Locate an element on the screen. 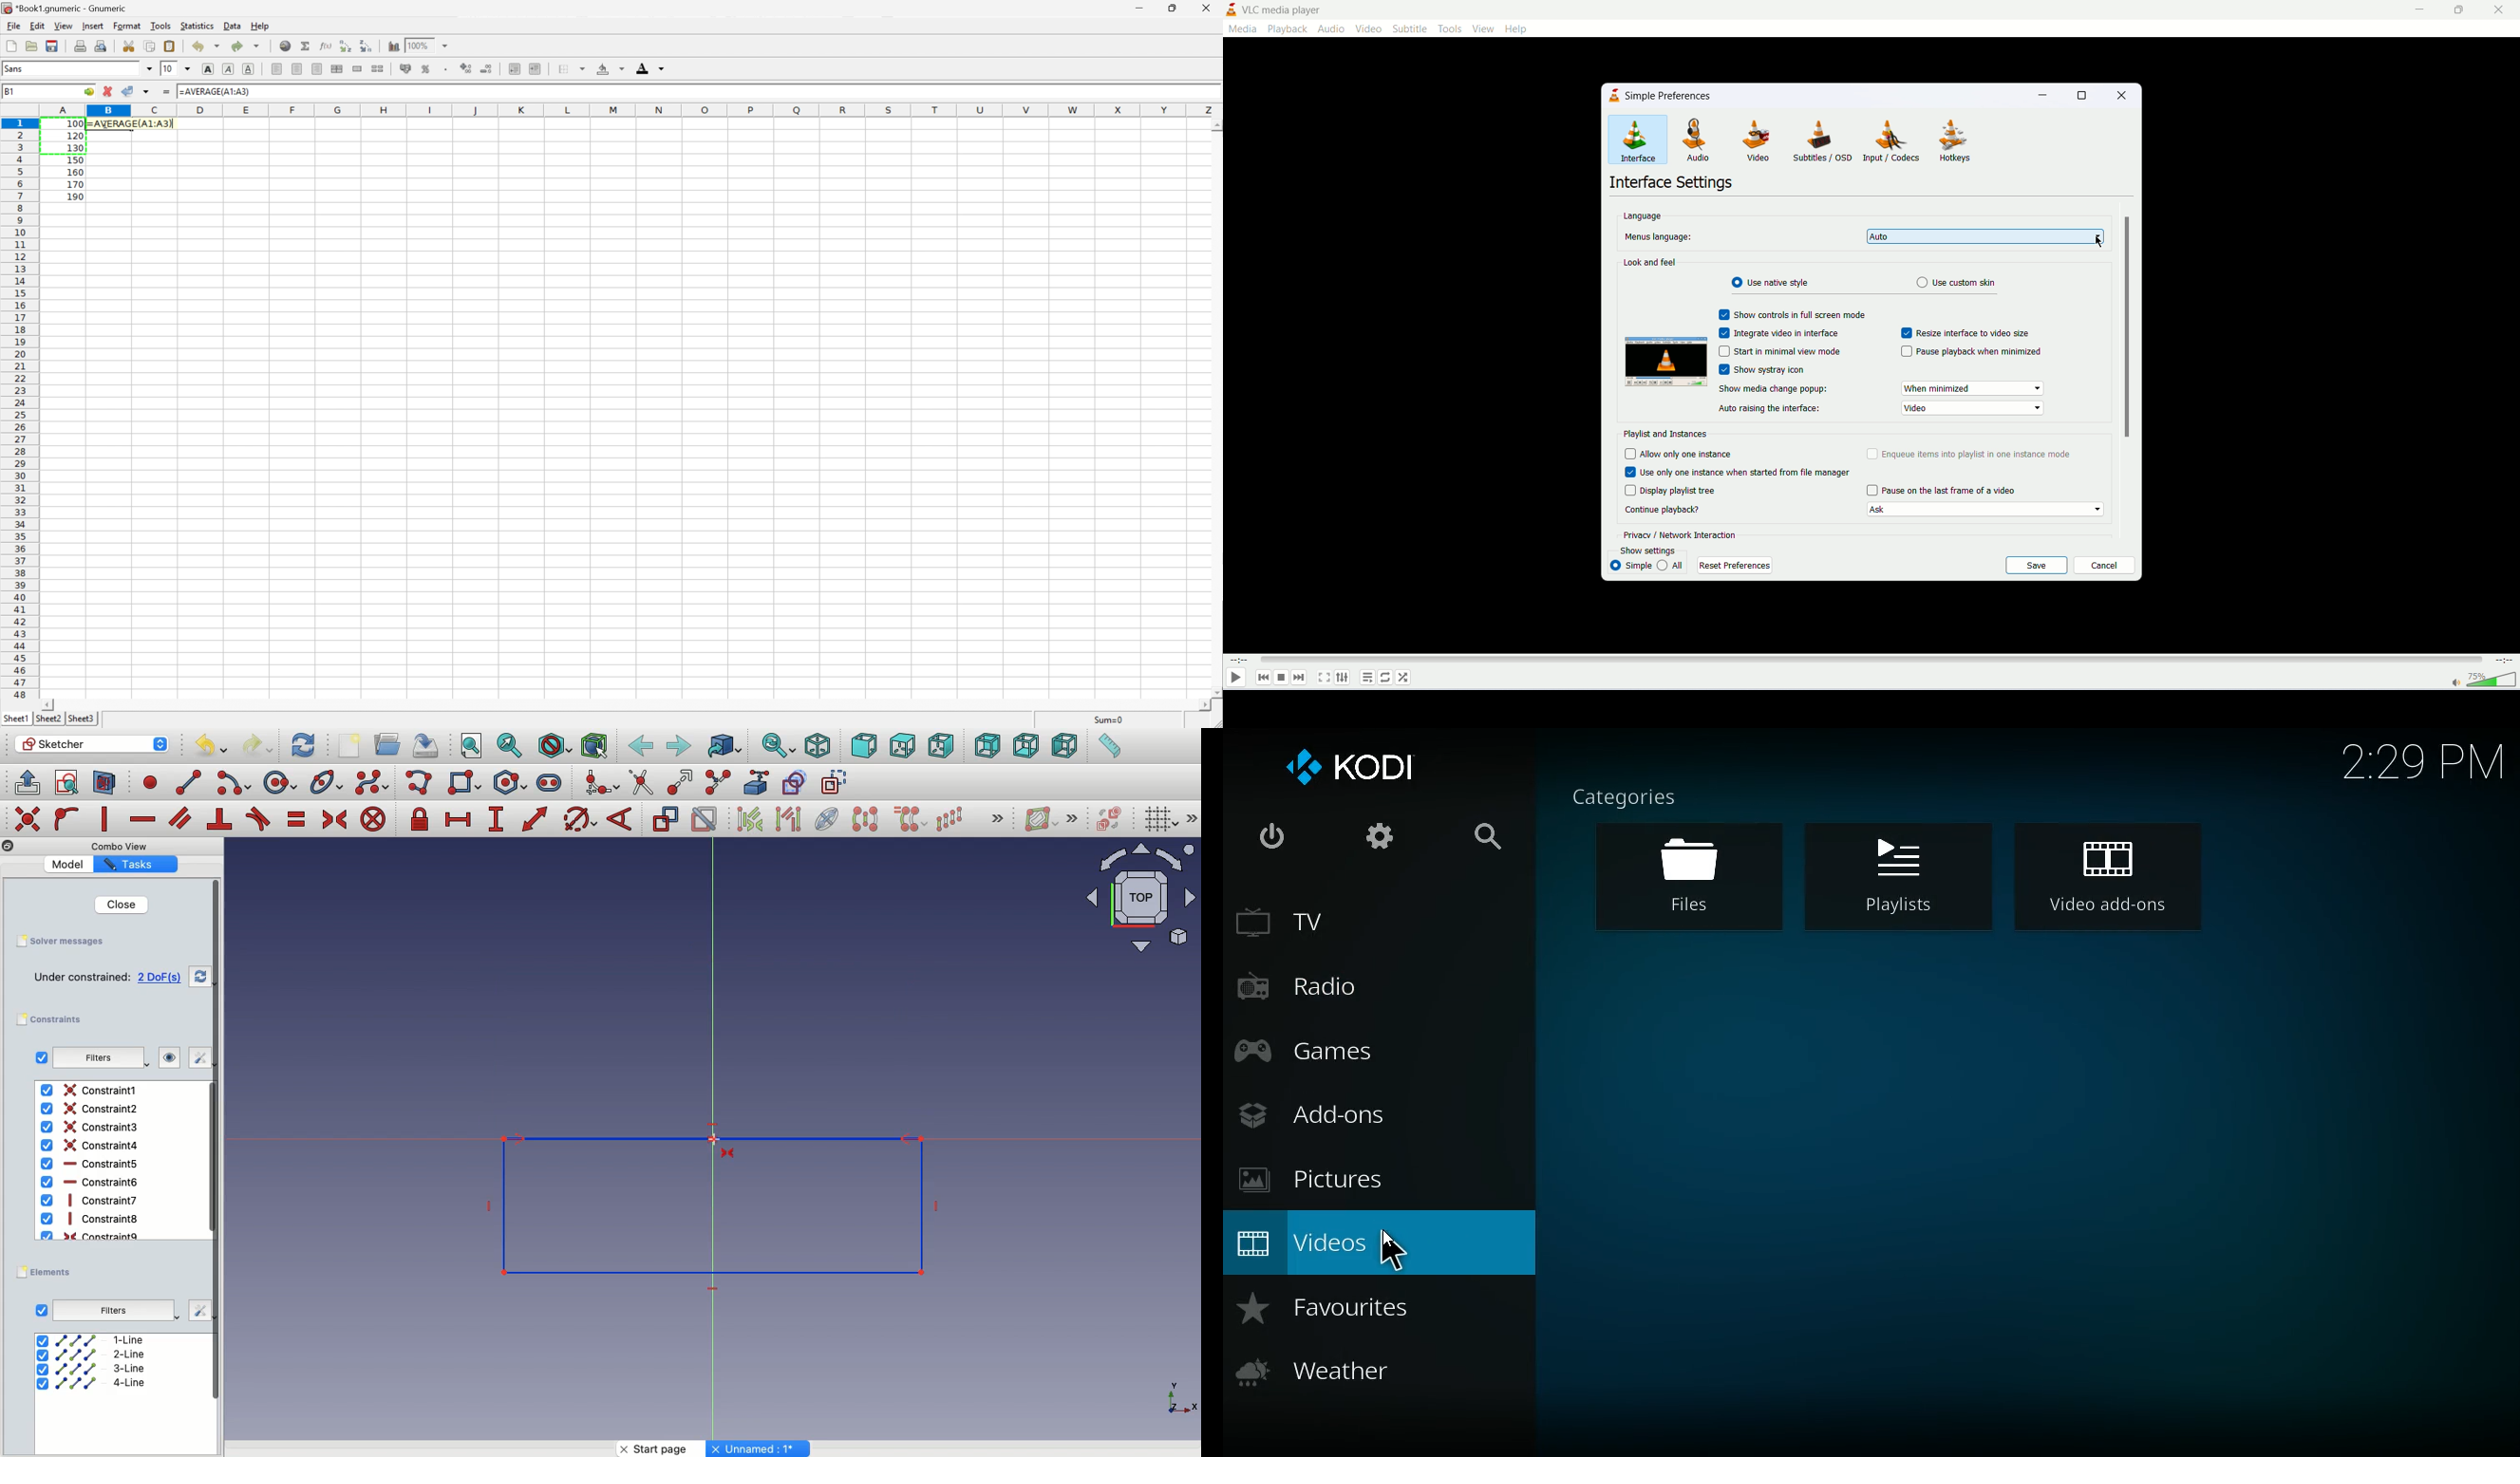 This screenshot has height=1484, width=2520. radio is located at coordinates (1371, 989).